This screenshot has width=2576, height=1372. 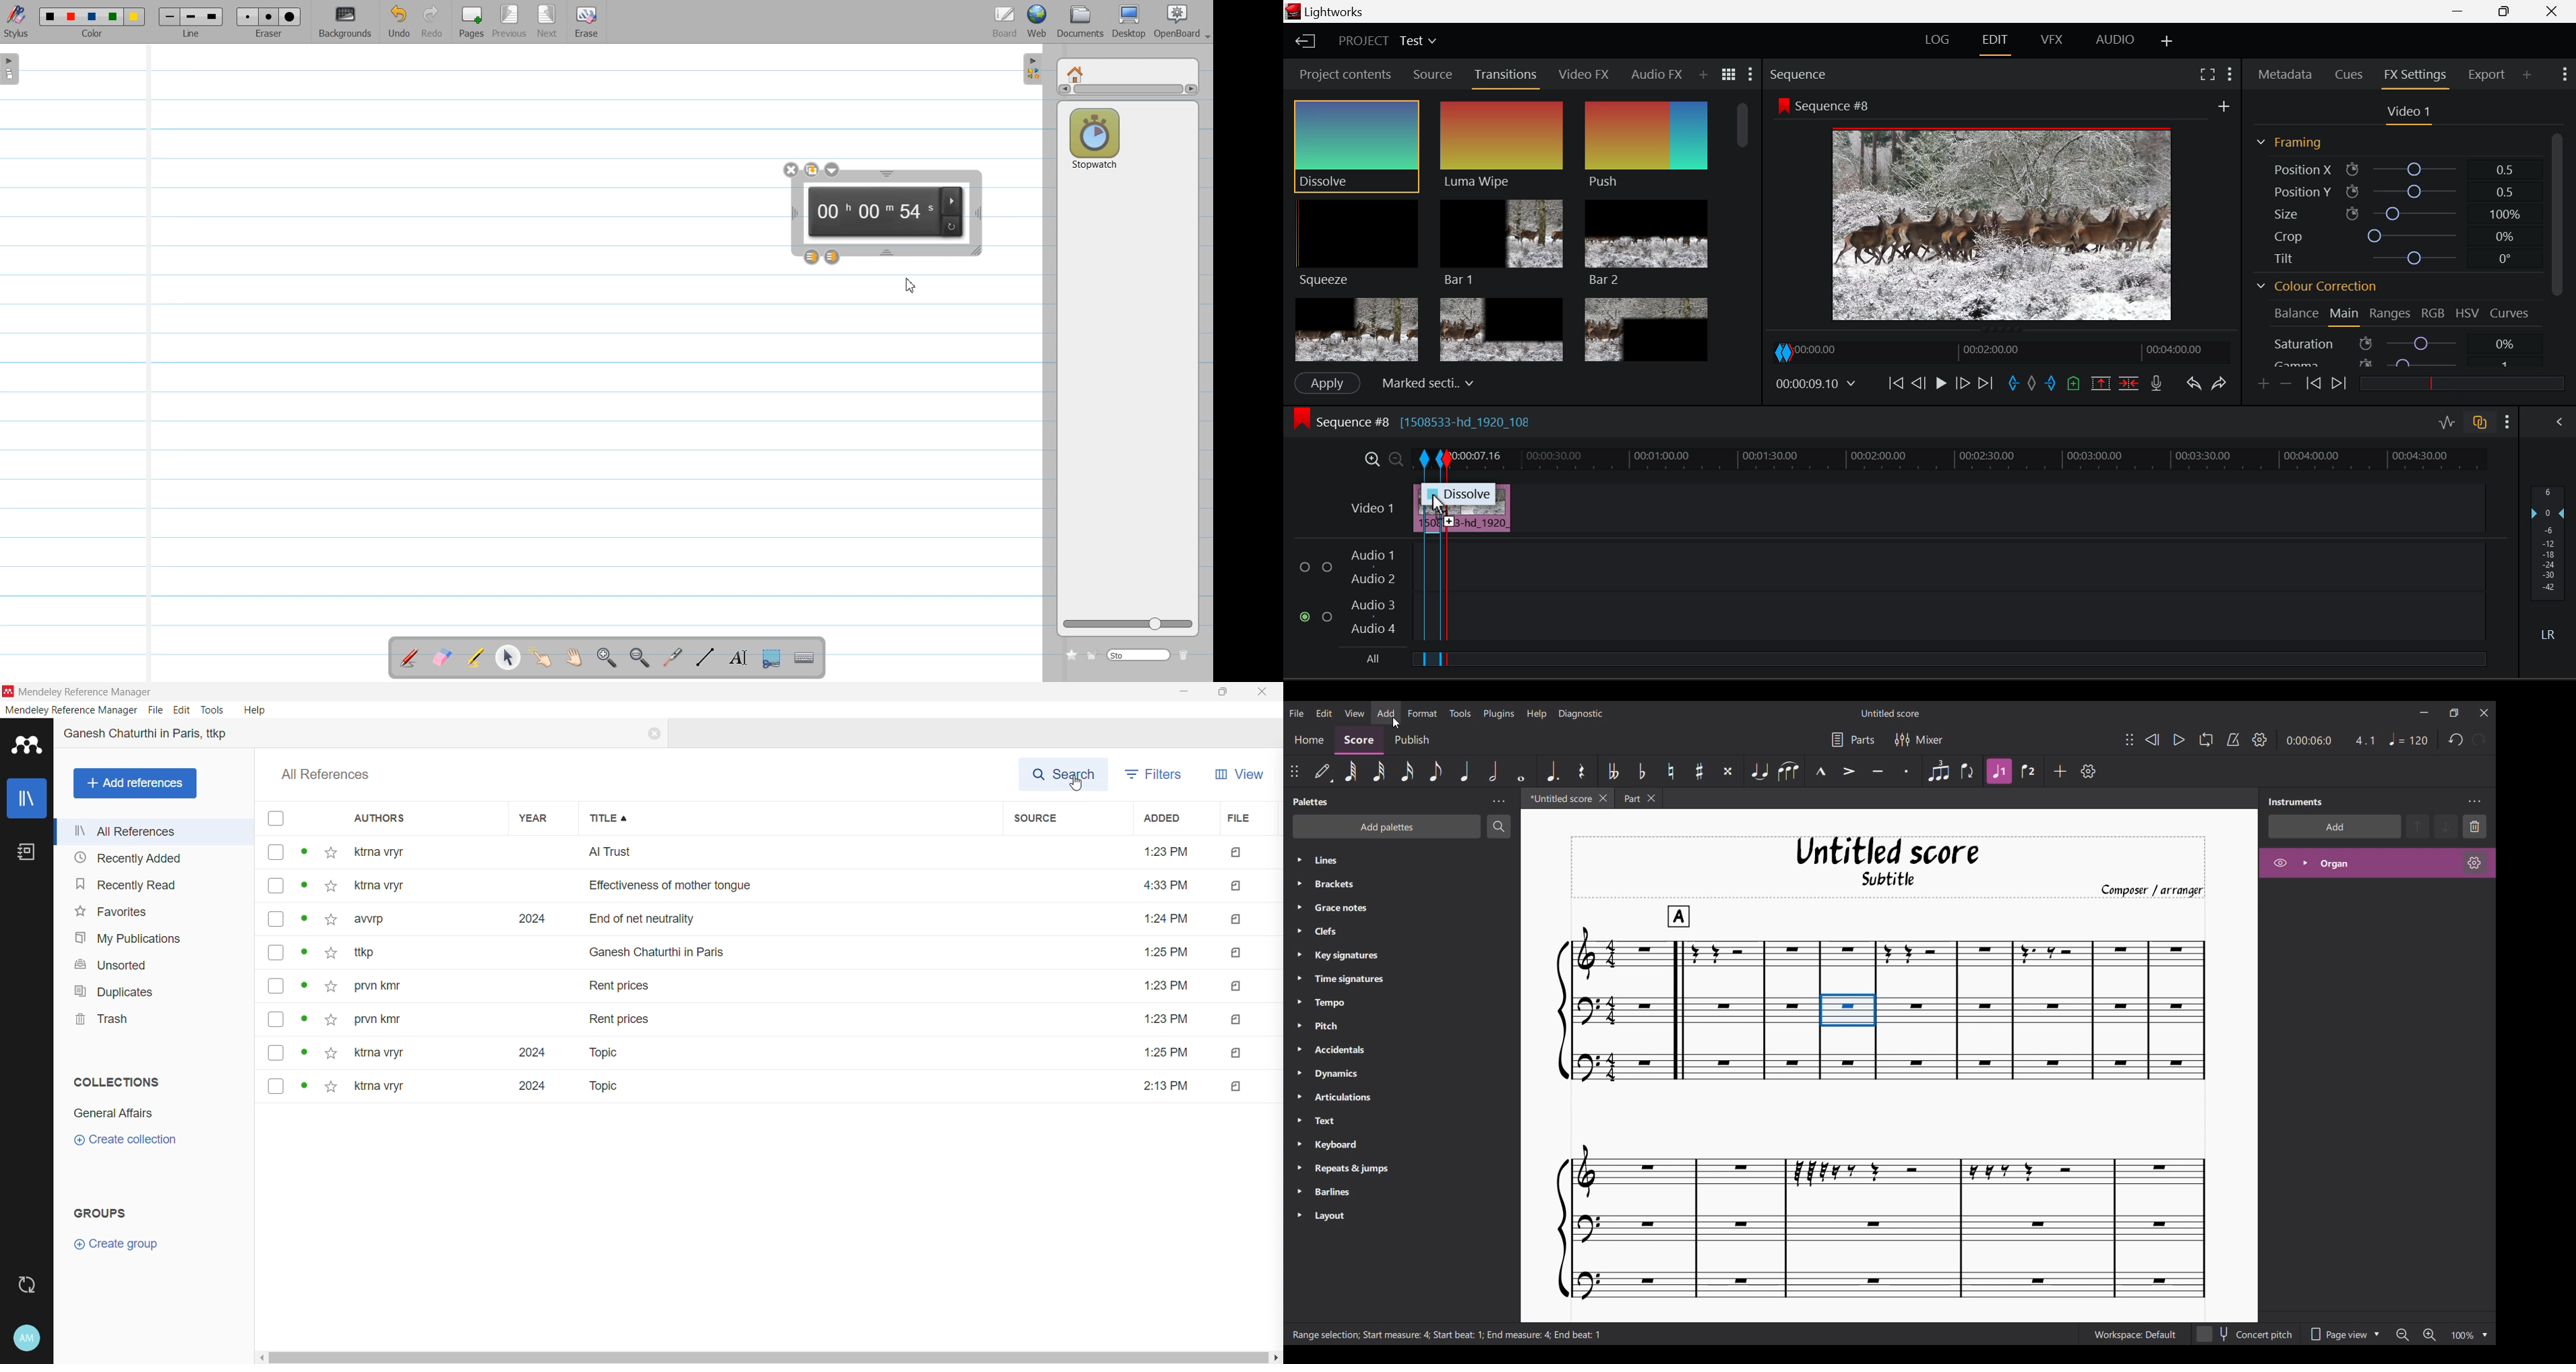 What do you see at coordinates (1815, 384) in the screenshot?
I see `Frame Time` at bounding box center [1815, 384].